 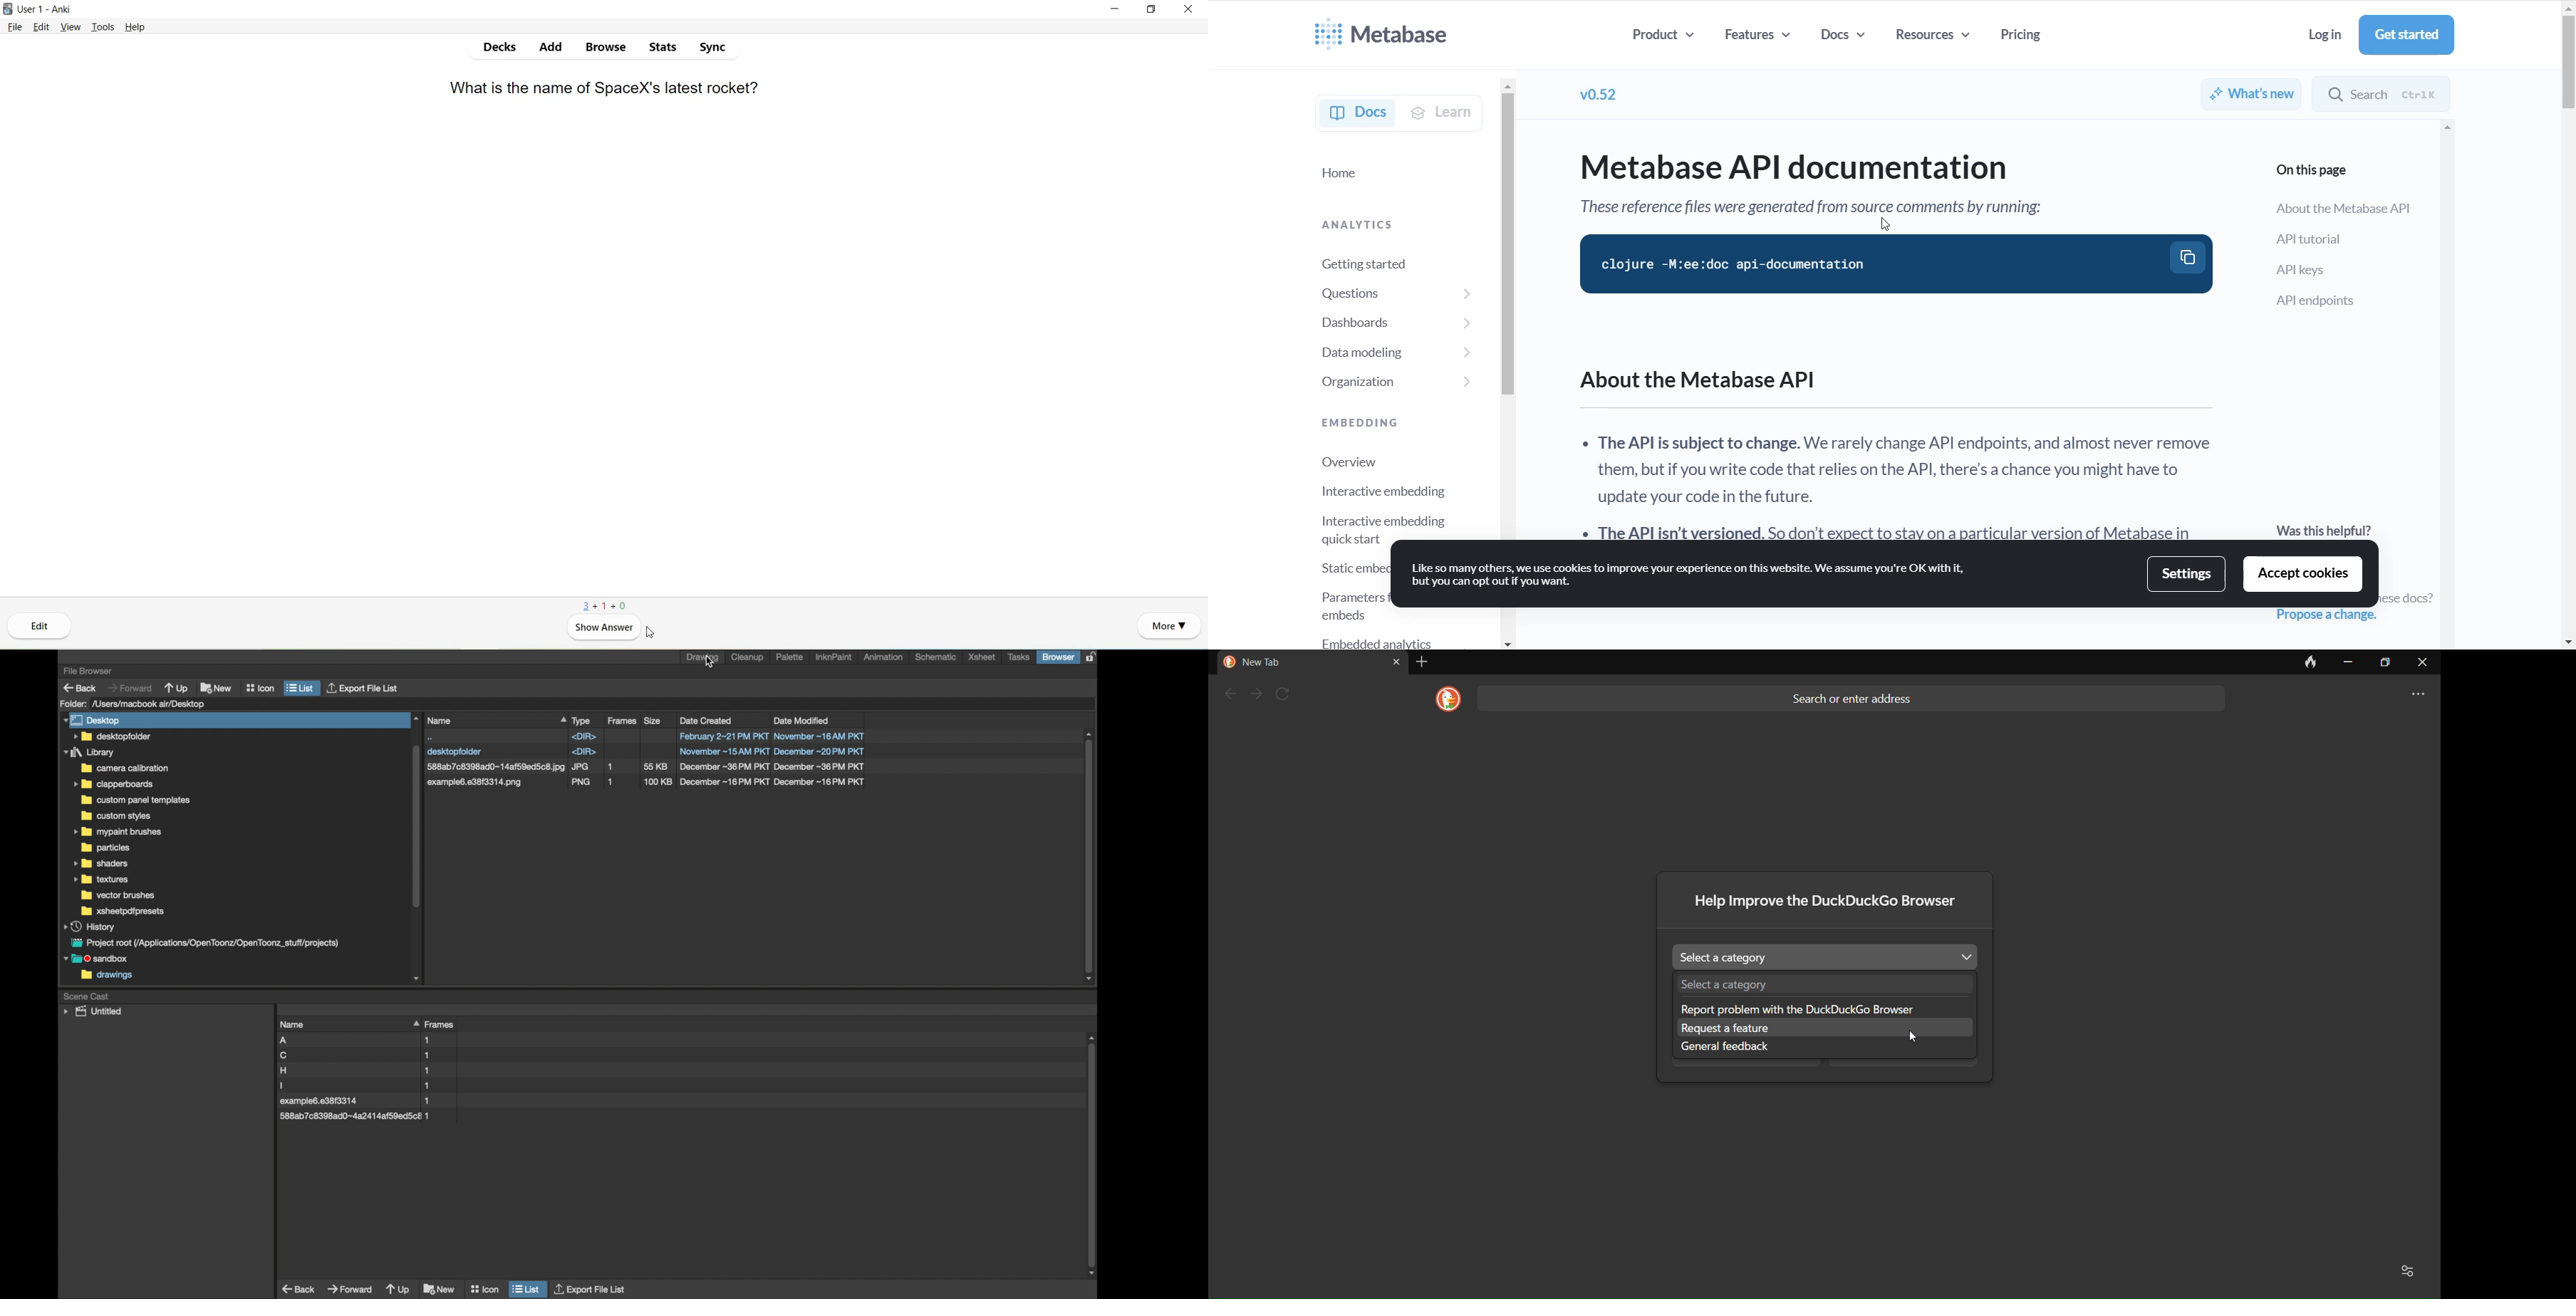 I want to click on about metabase API, so click(x=2342, y=211).